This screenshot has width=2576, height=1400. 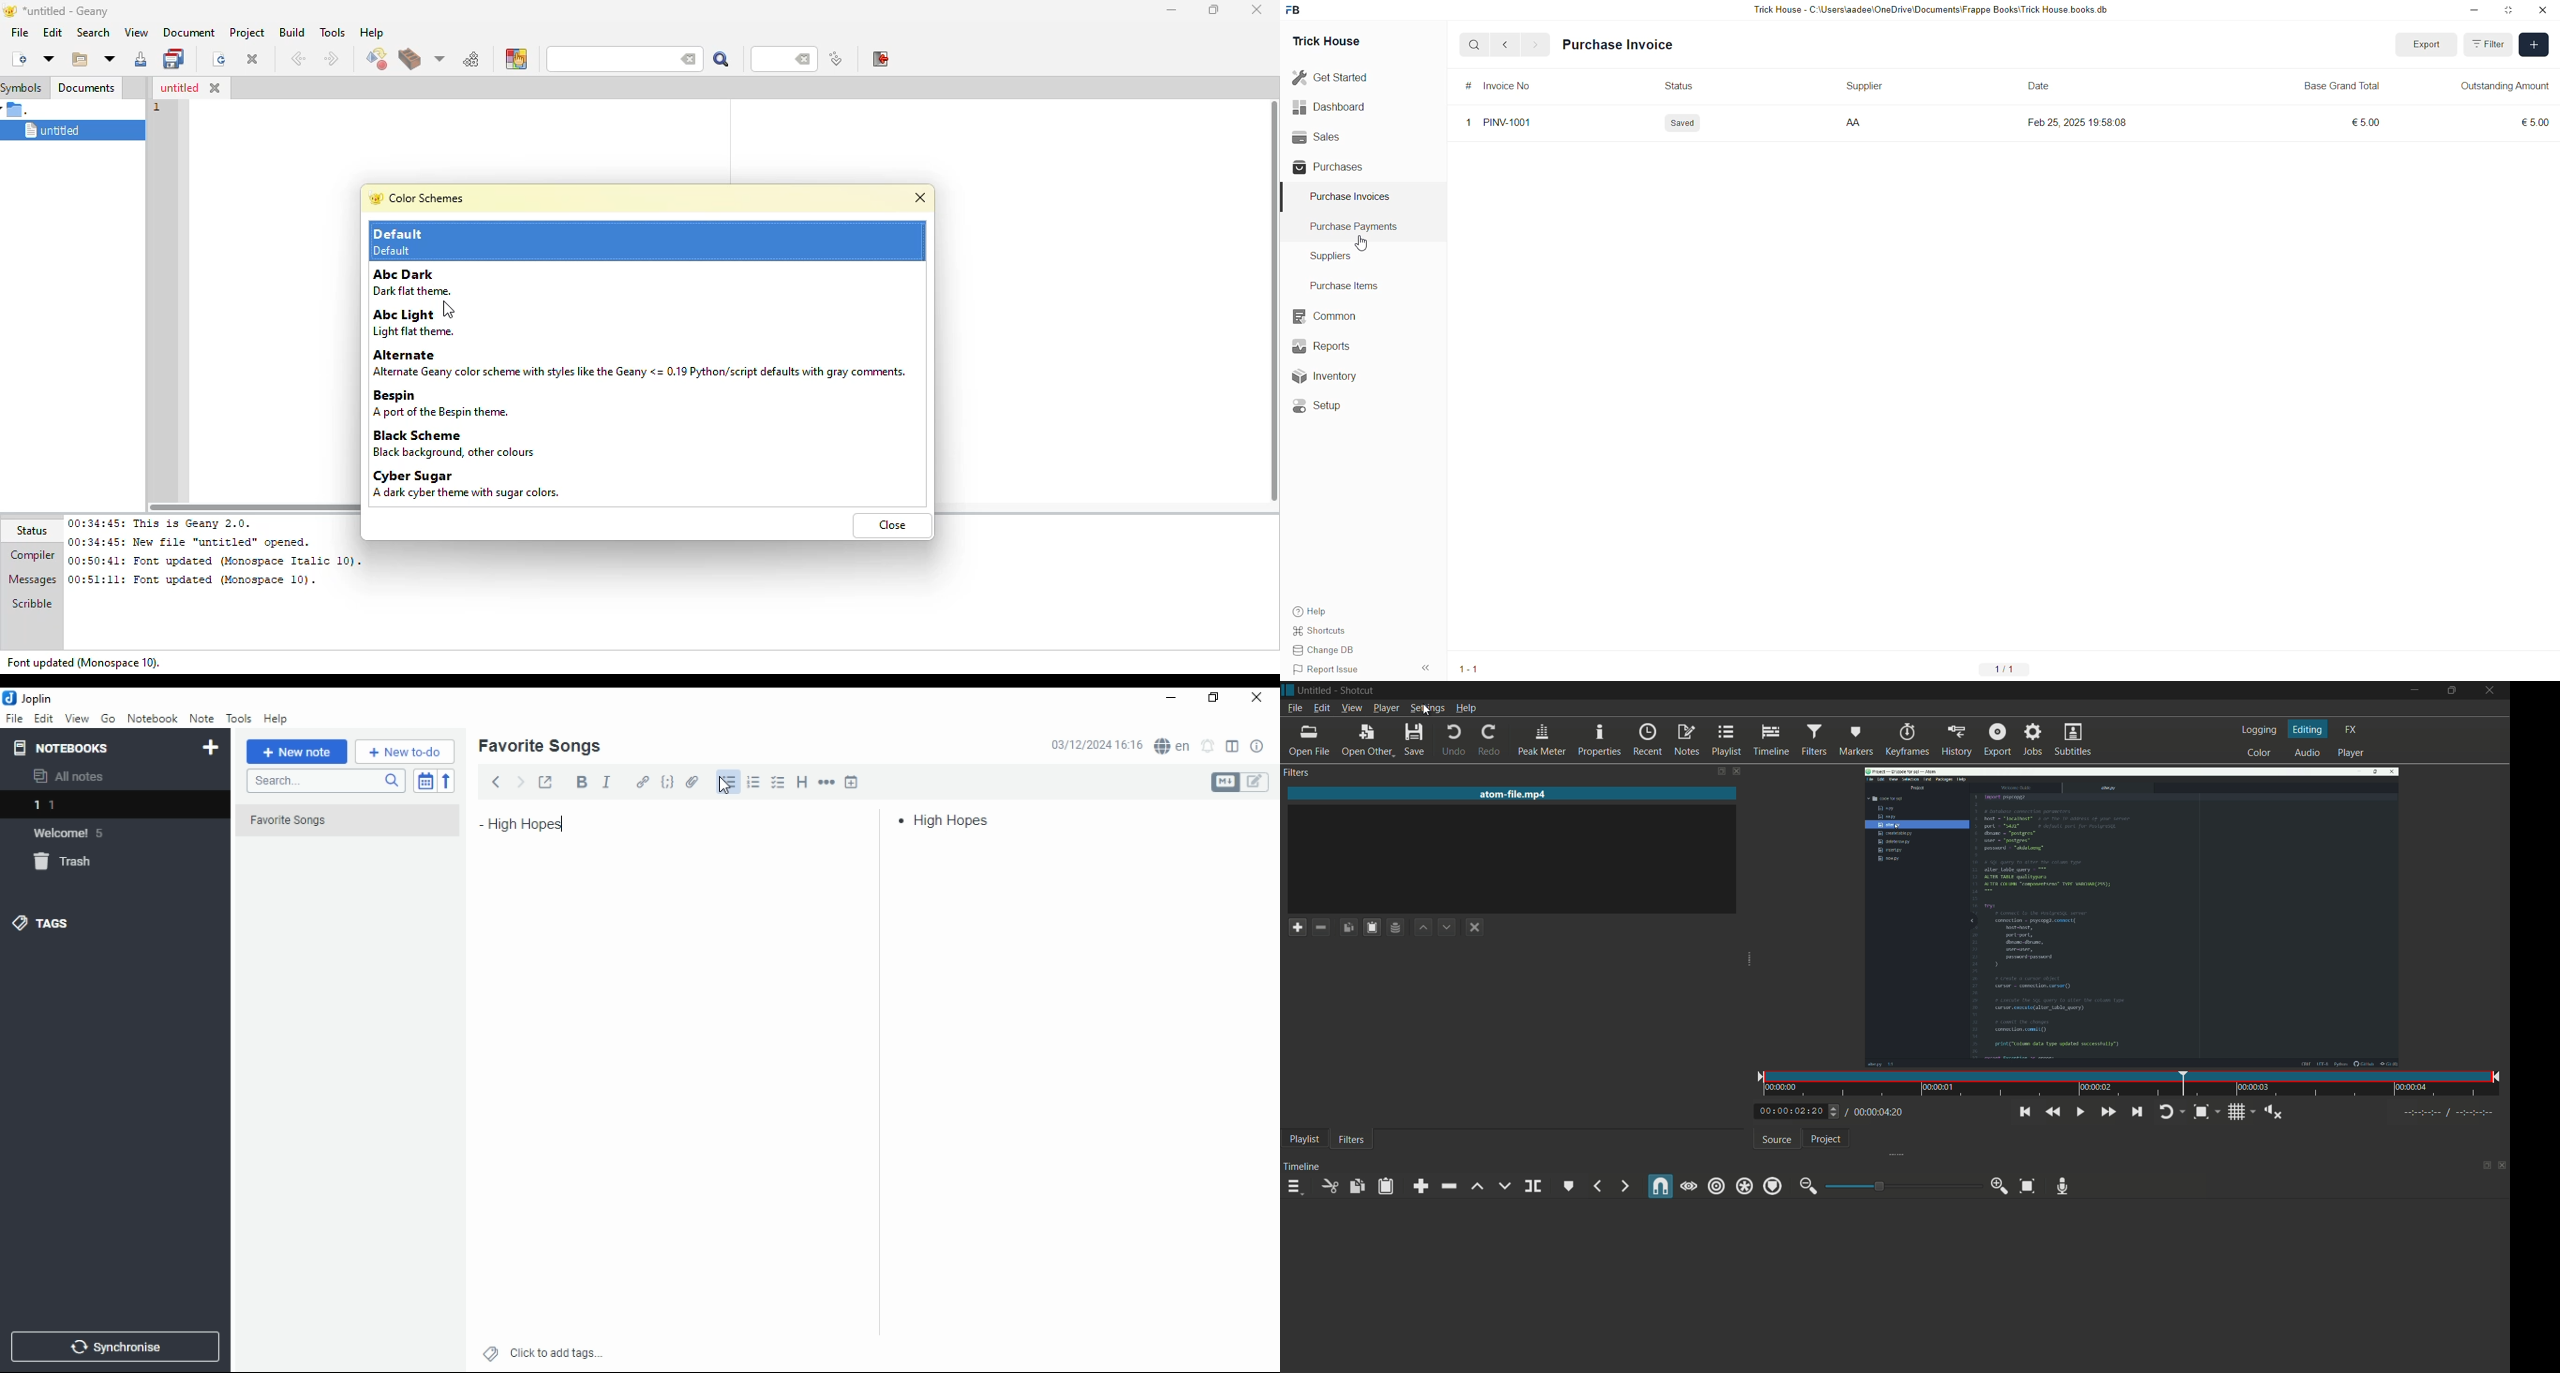 What do you see at coordinates (446, 781) in the screenshot?
I see `reverse sort order` at bounding box center [446, 781].